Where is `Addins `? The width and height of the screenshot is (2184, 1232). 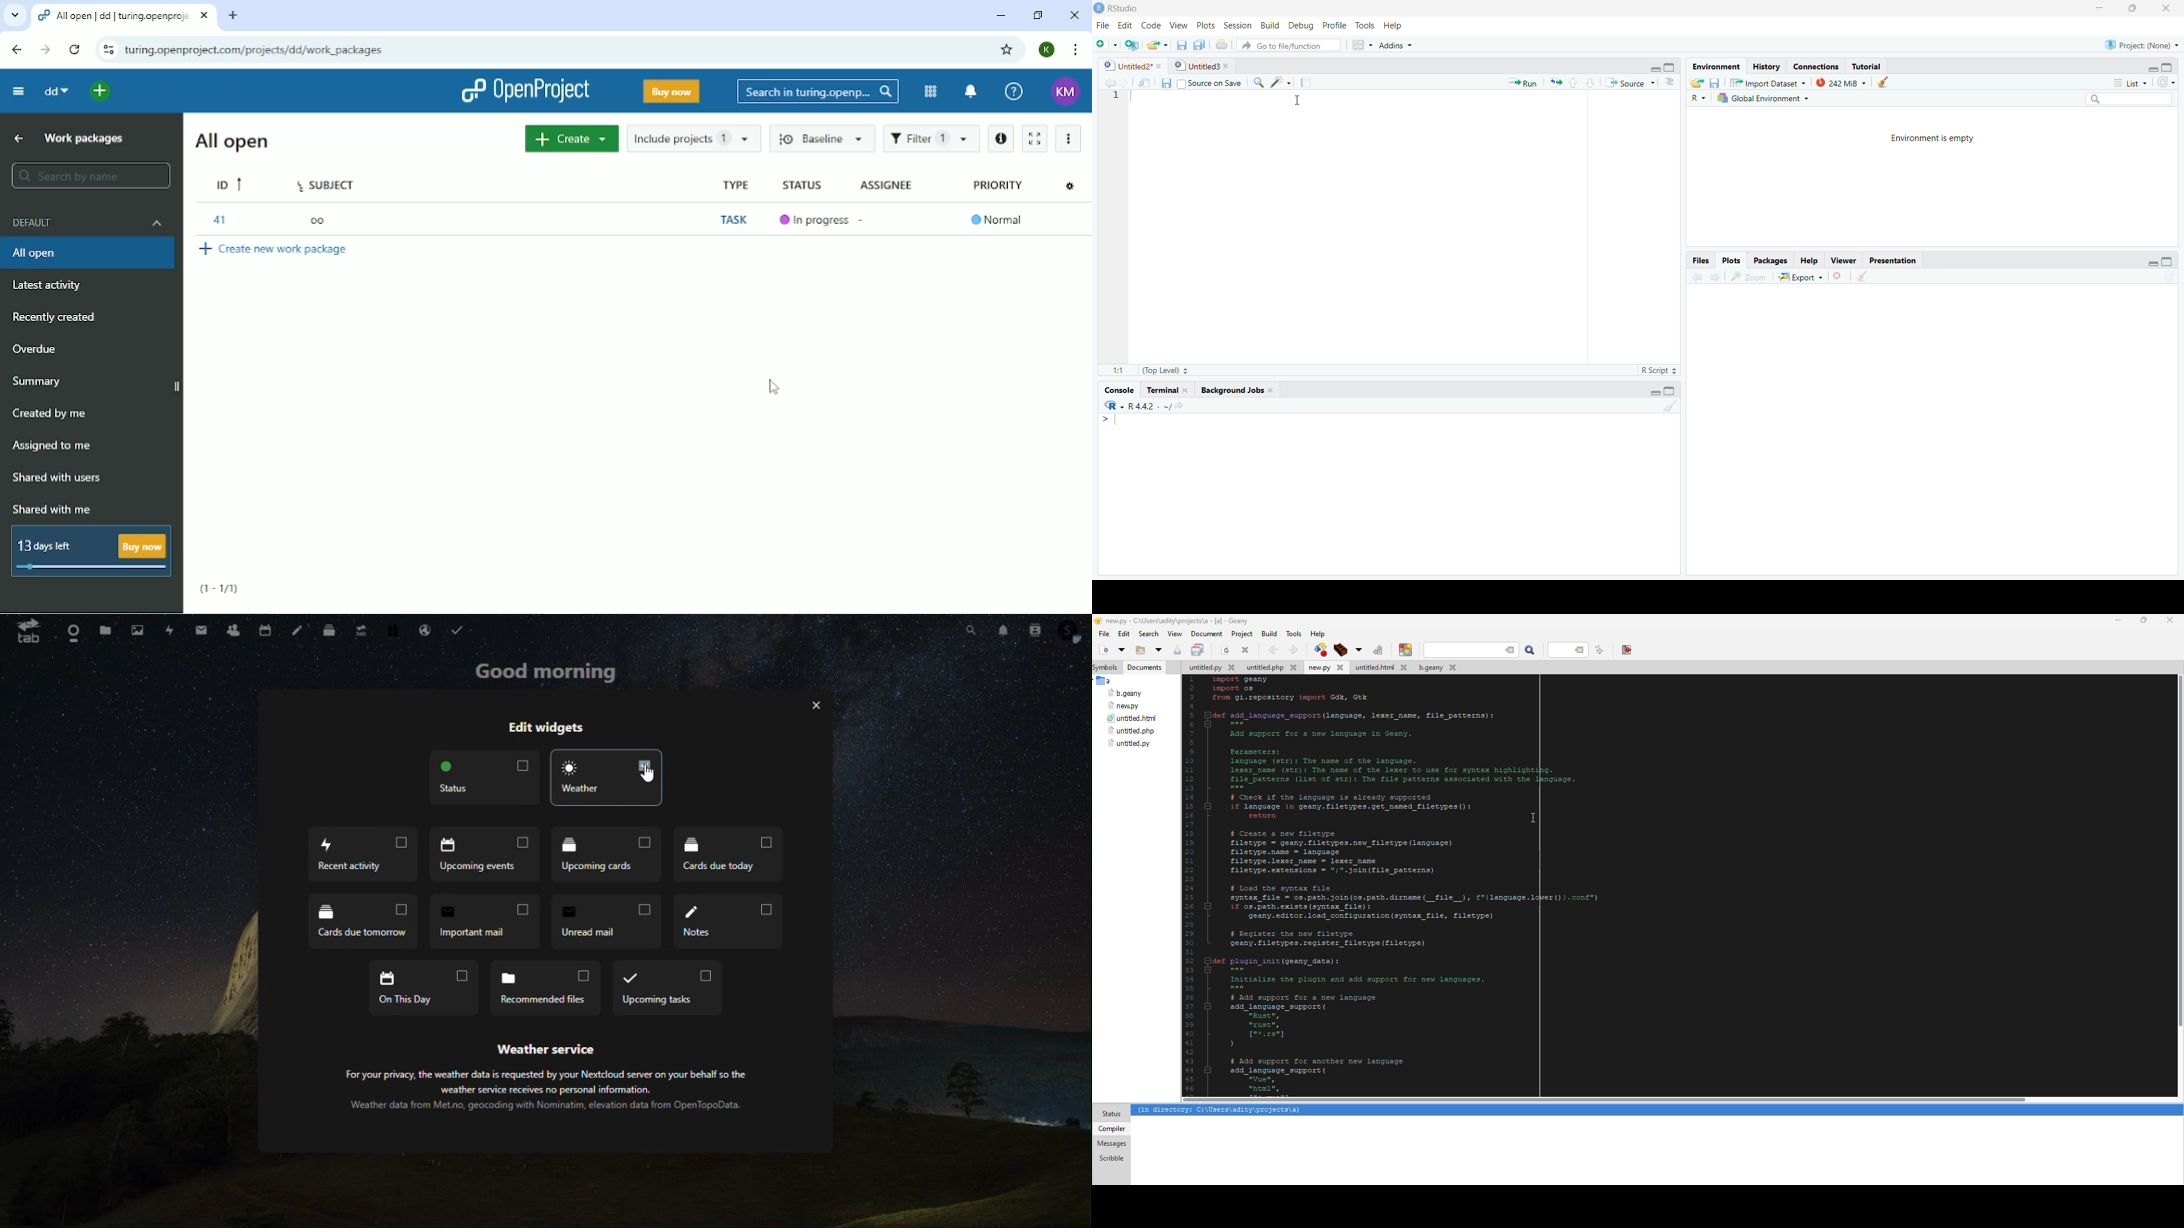 Addins  is located at coordinates (1395, 44).